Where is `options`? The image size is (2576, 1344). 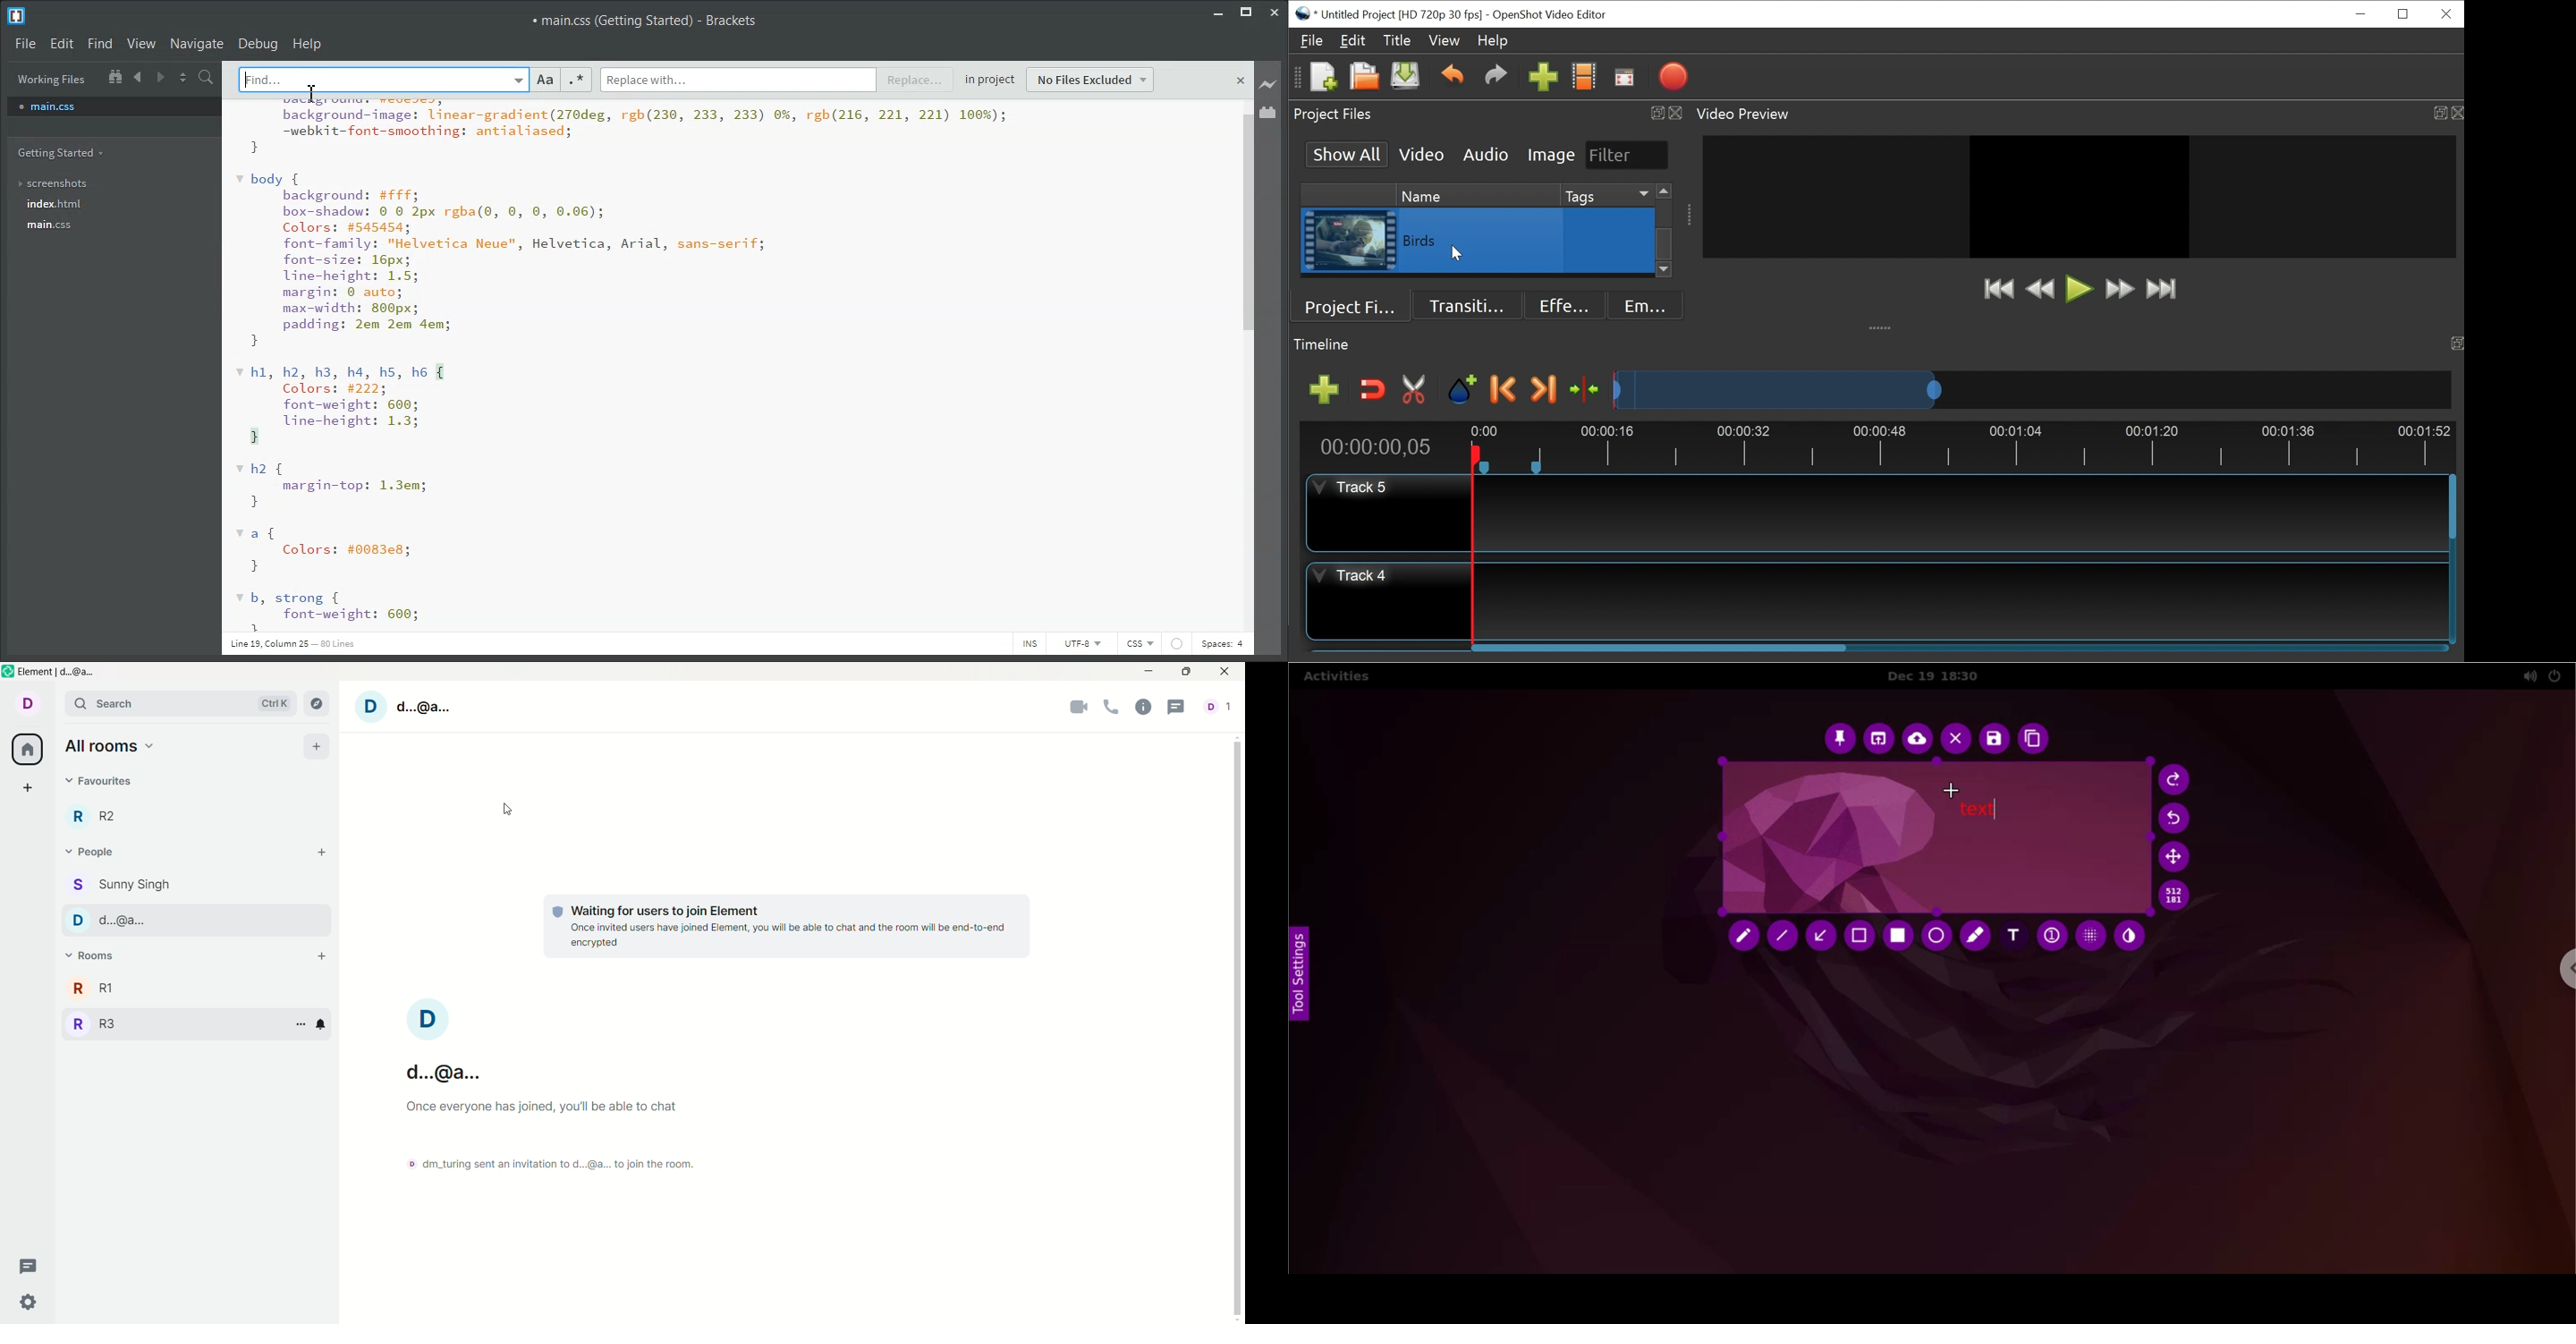 options is located at coordinates (300, 1024).